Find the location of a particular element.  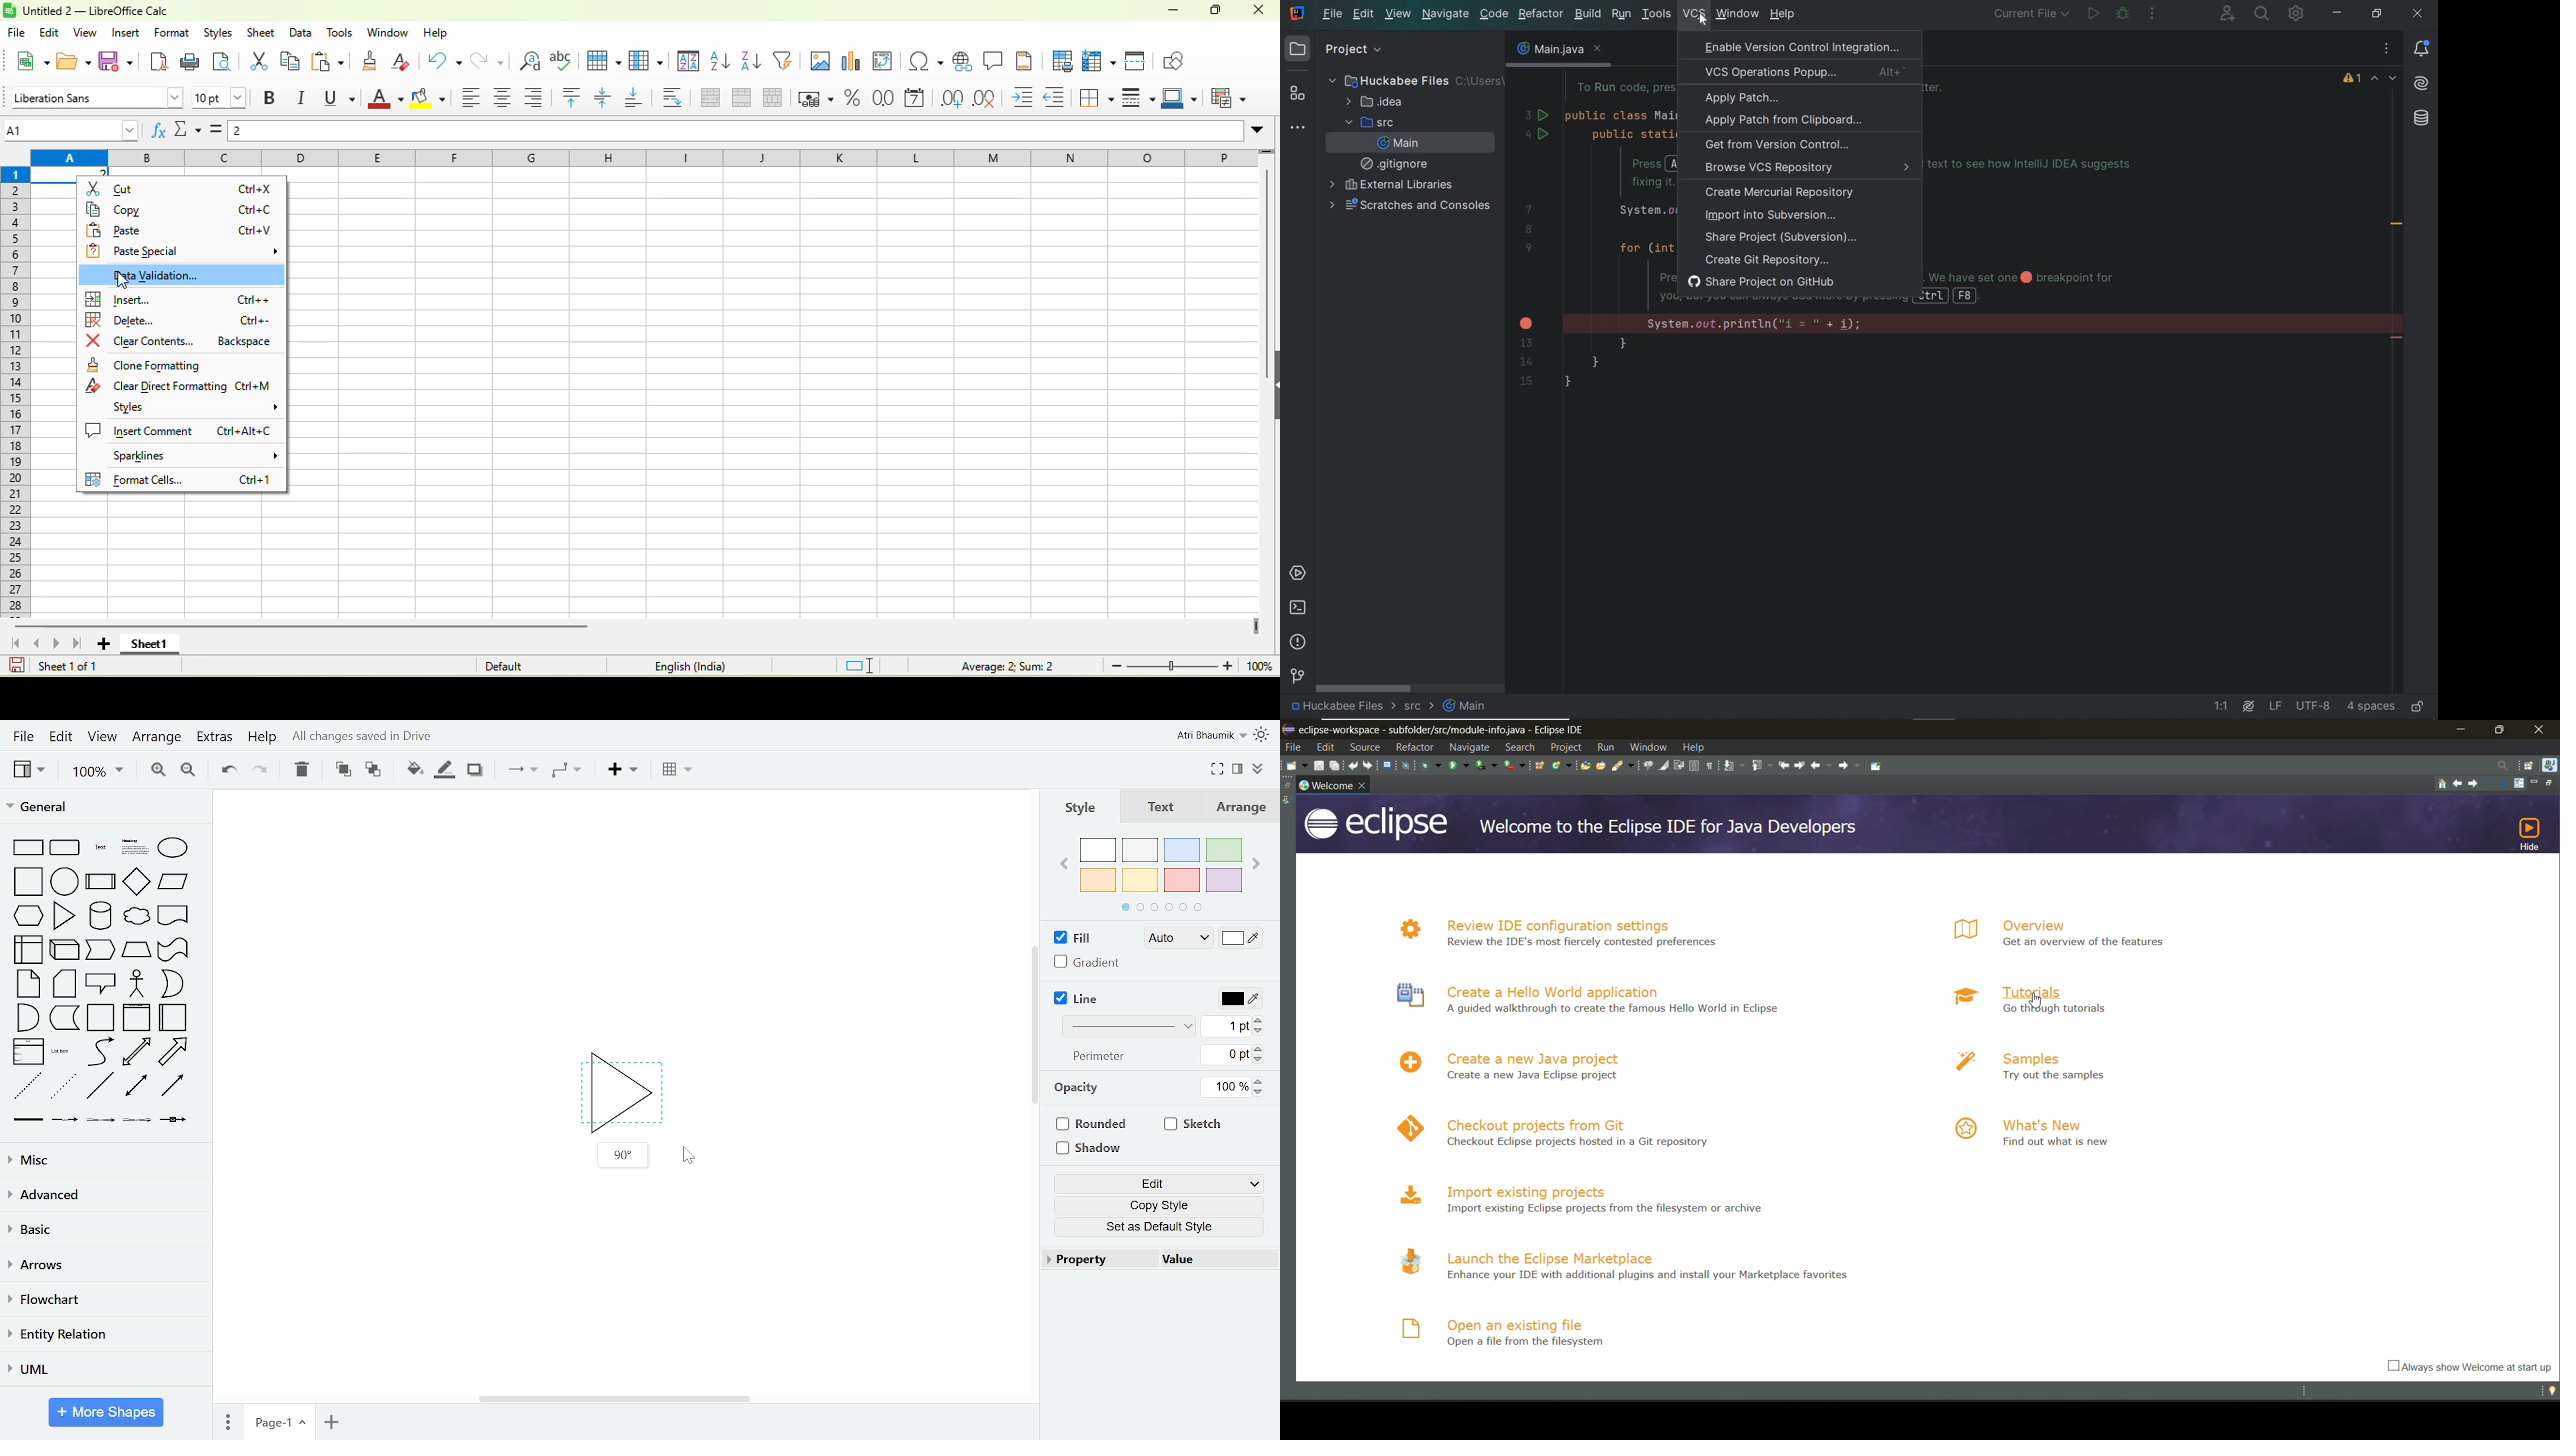

cube is located at coordinates (65, 949).